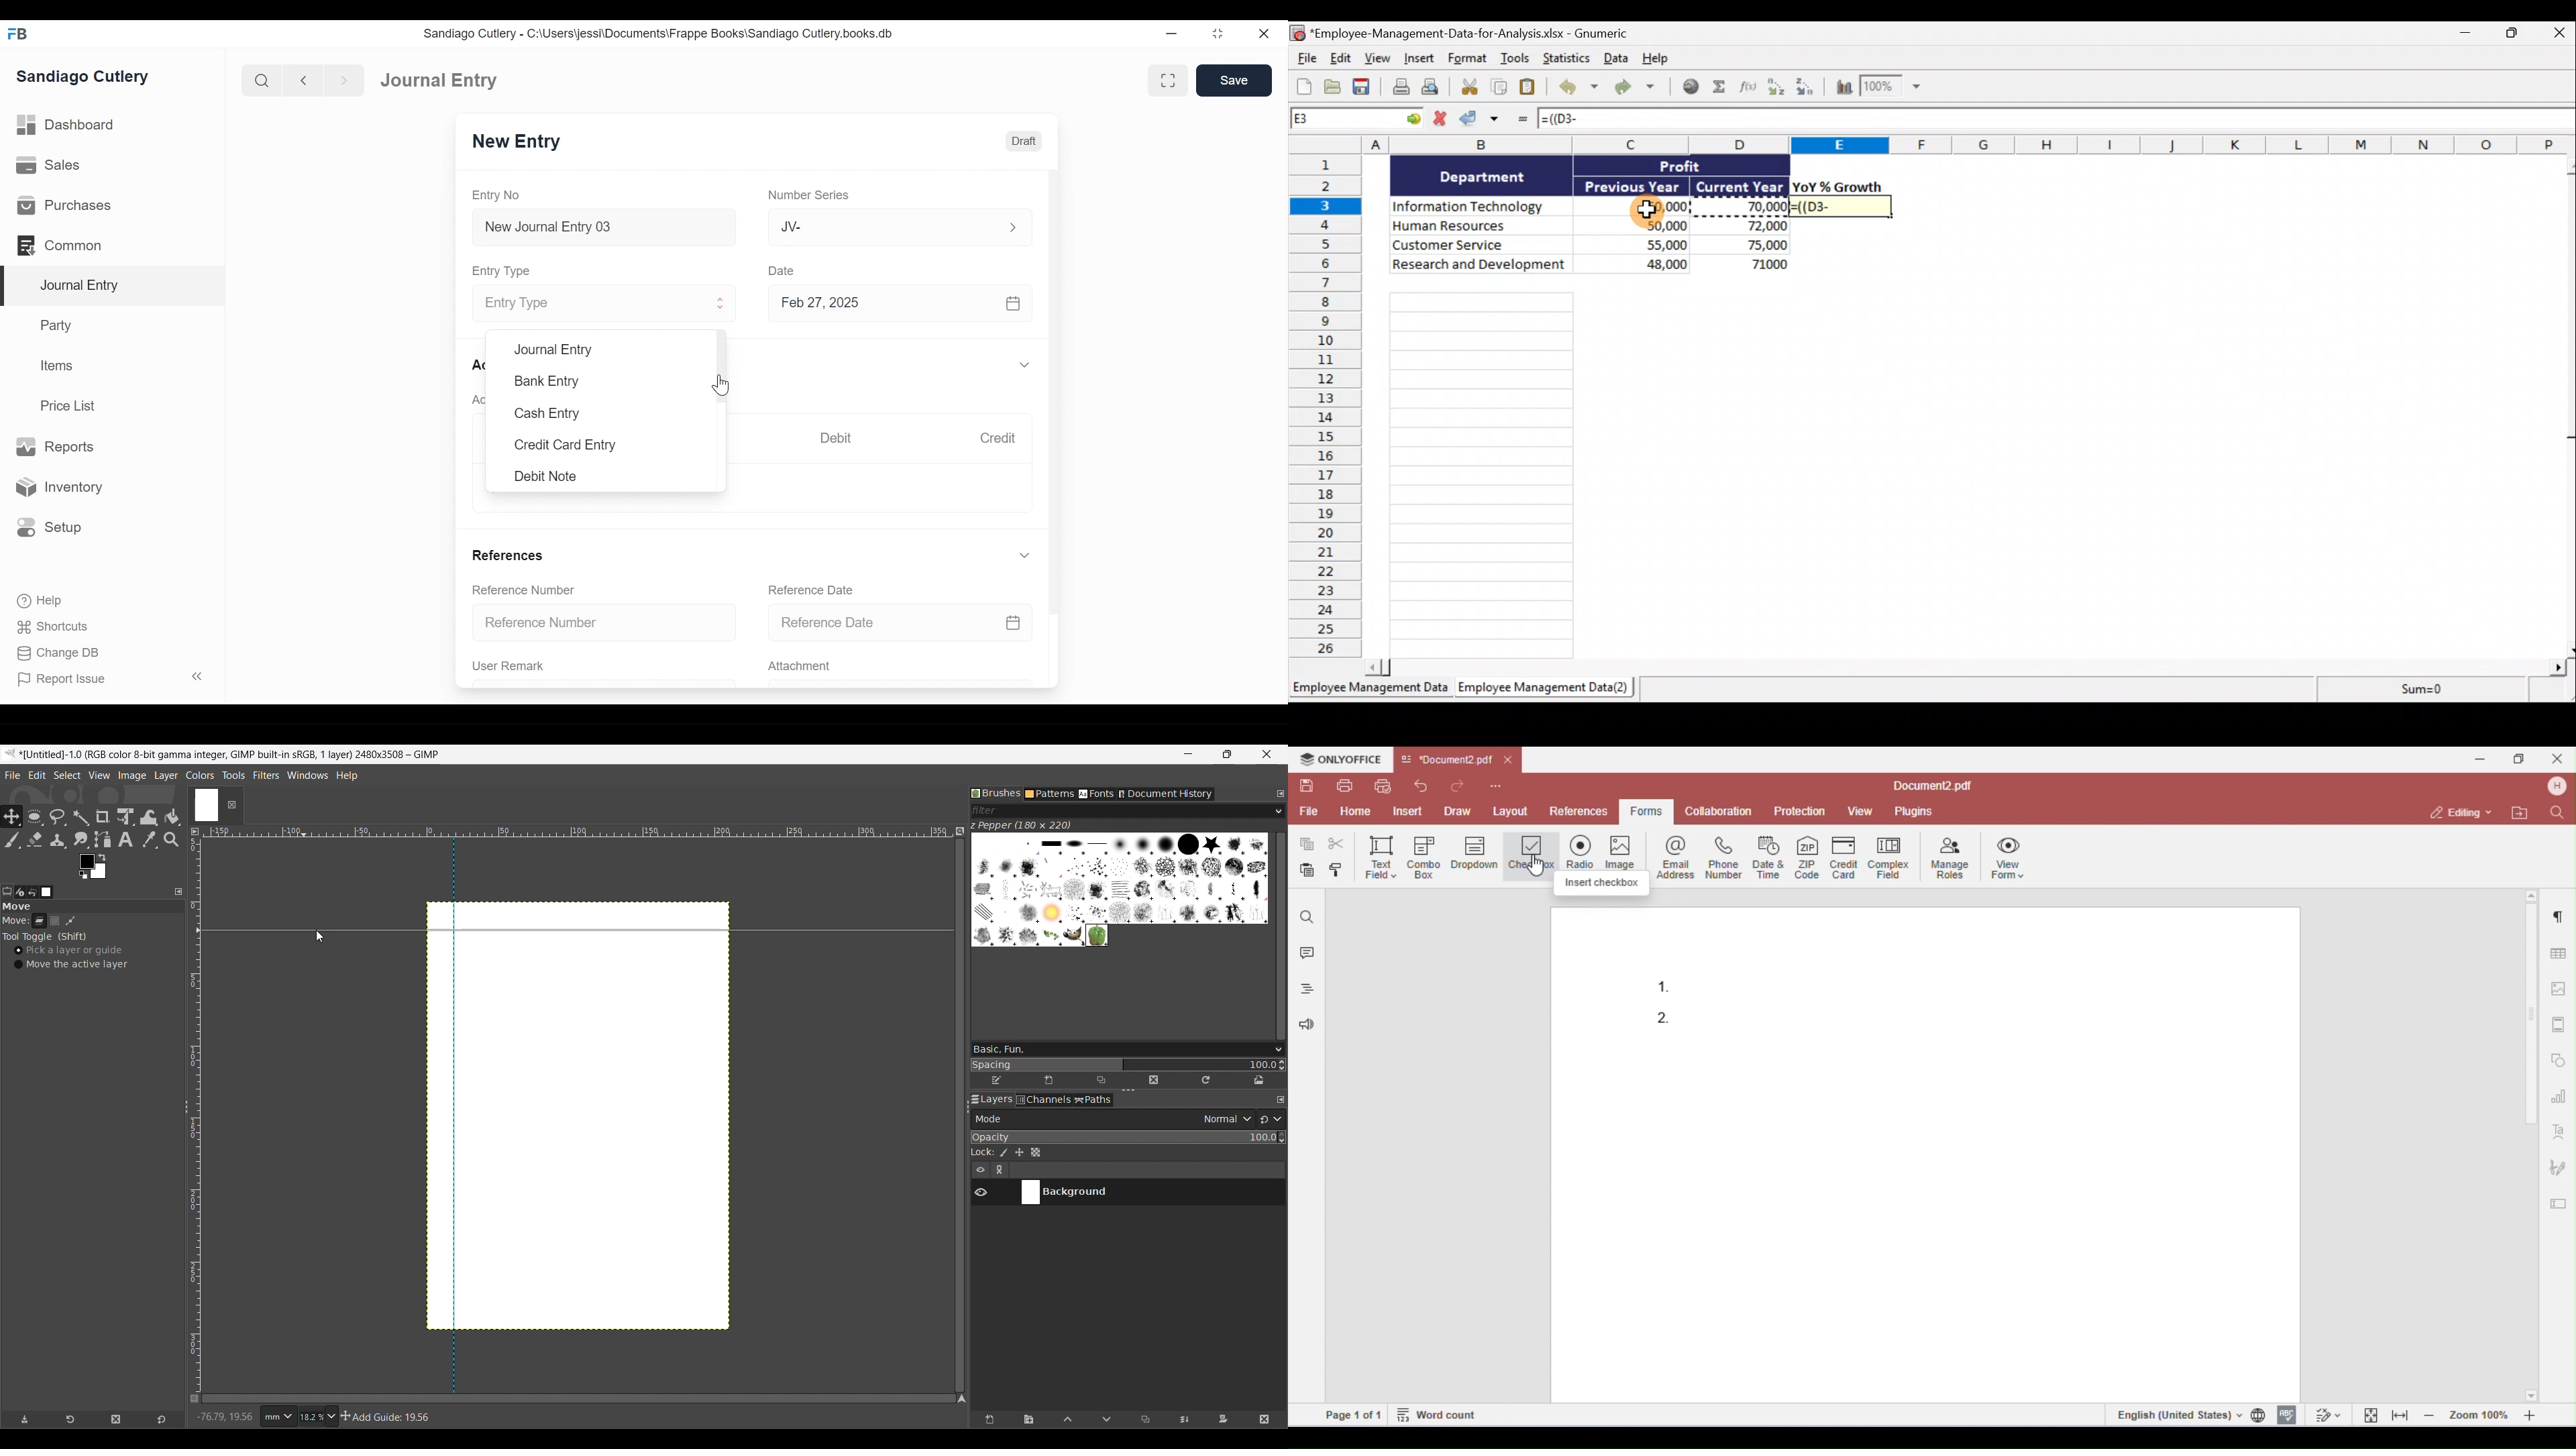 The width and height of the screenshot is (2576, 1456). What do you see at coordinates (2559, 32) in the screenshot?
I see `Close` at bounding box center [2559, 32].